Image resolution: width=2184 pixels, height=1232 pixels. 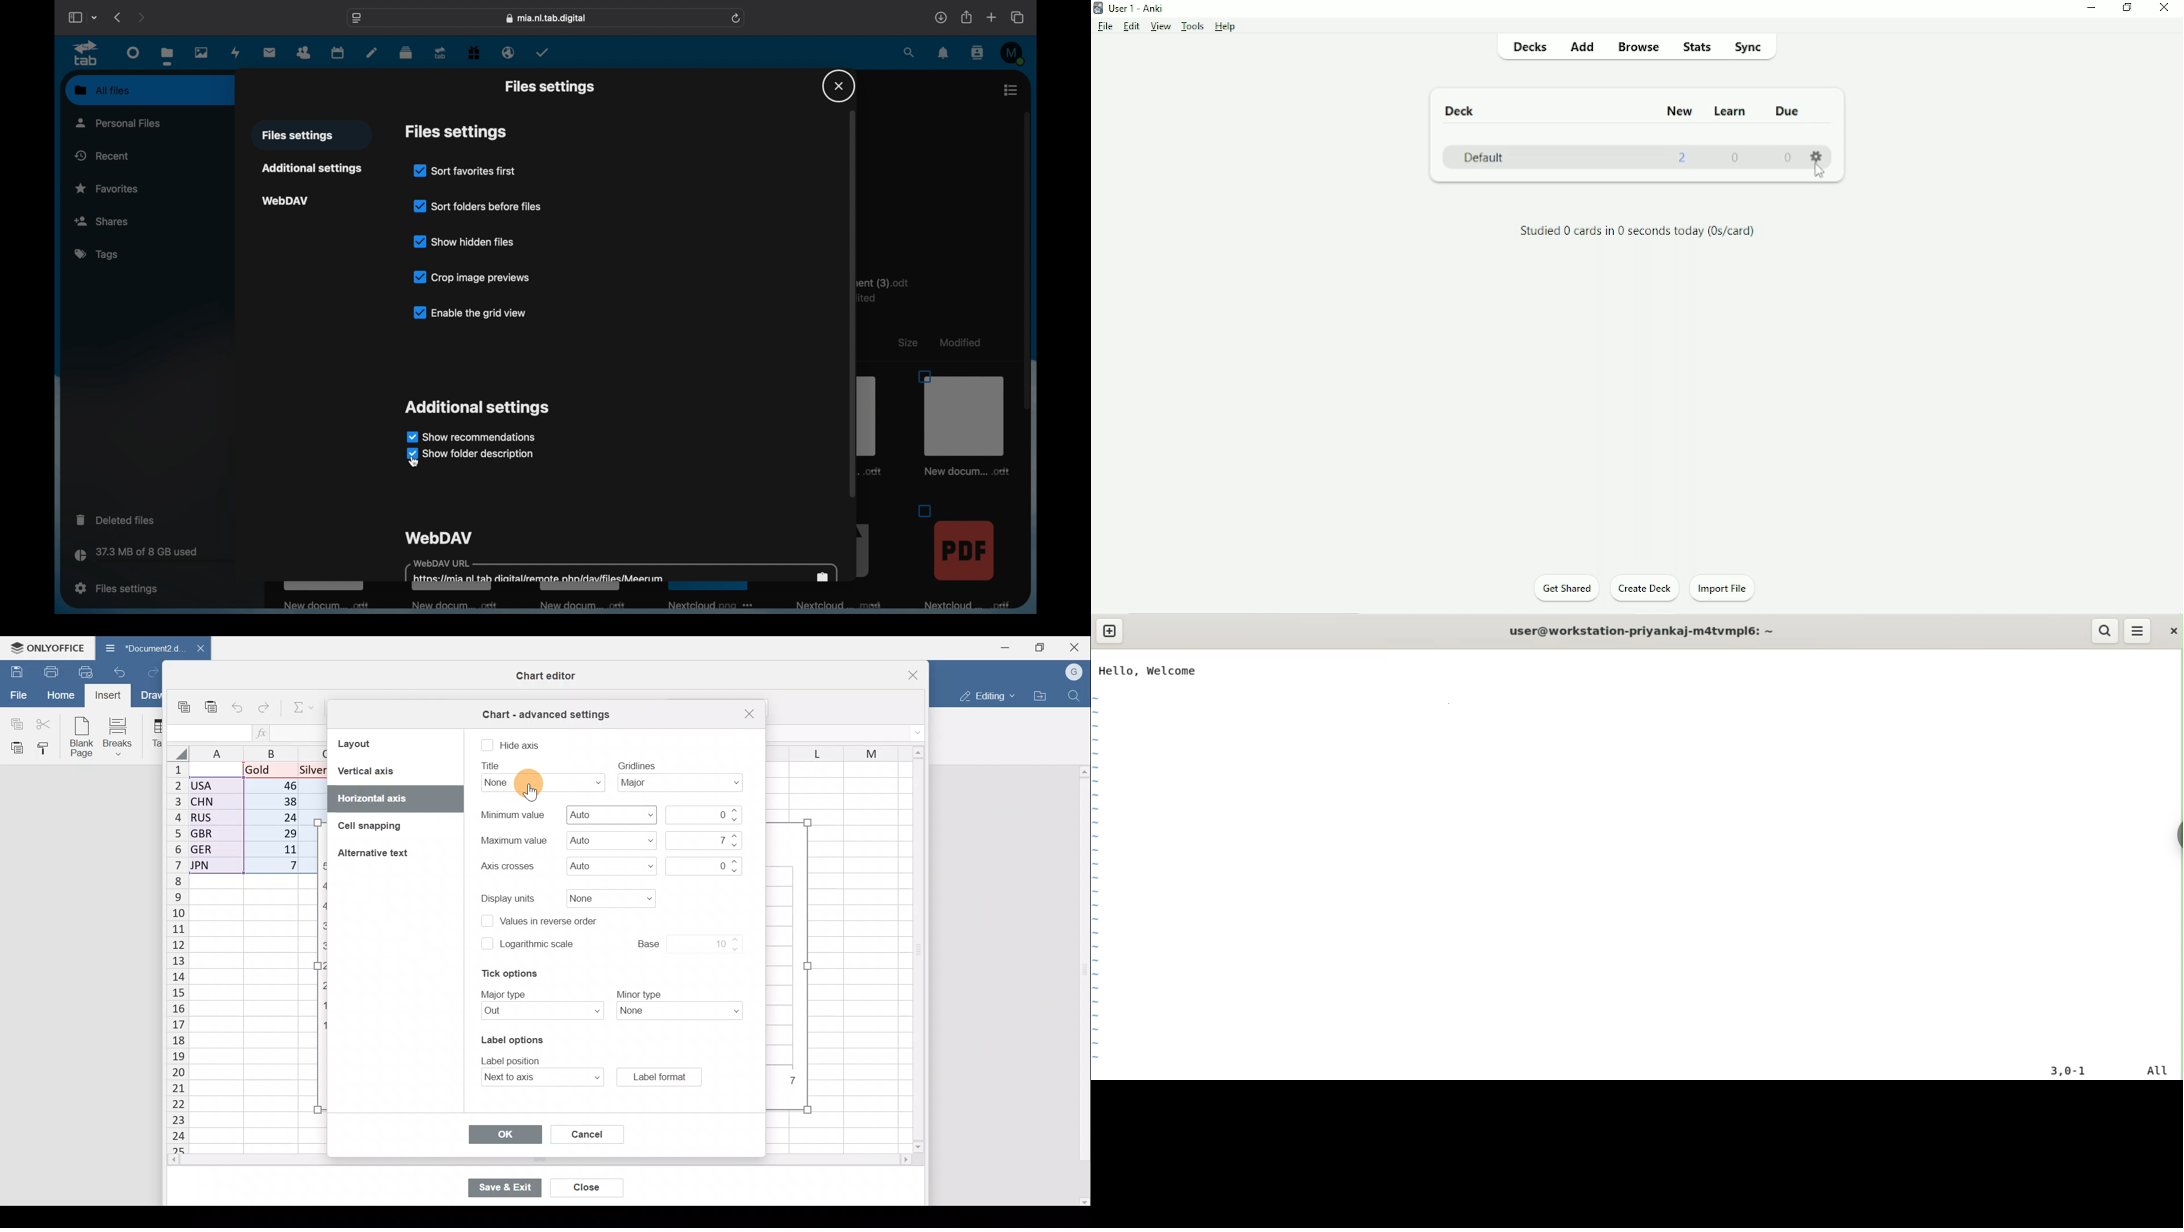 What do you see at coordinates (211, 702) in the screenshot?
I see `Paste` at bounding box center [211, 702].